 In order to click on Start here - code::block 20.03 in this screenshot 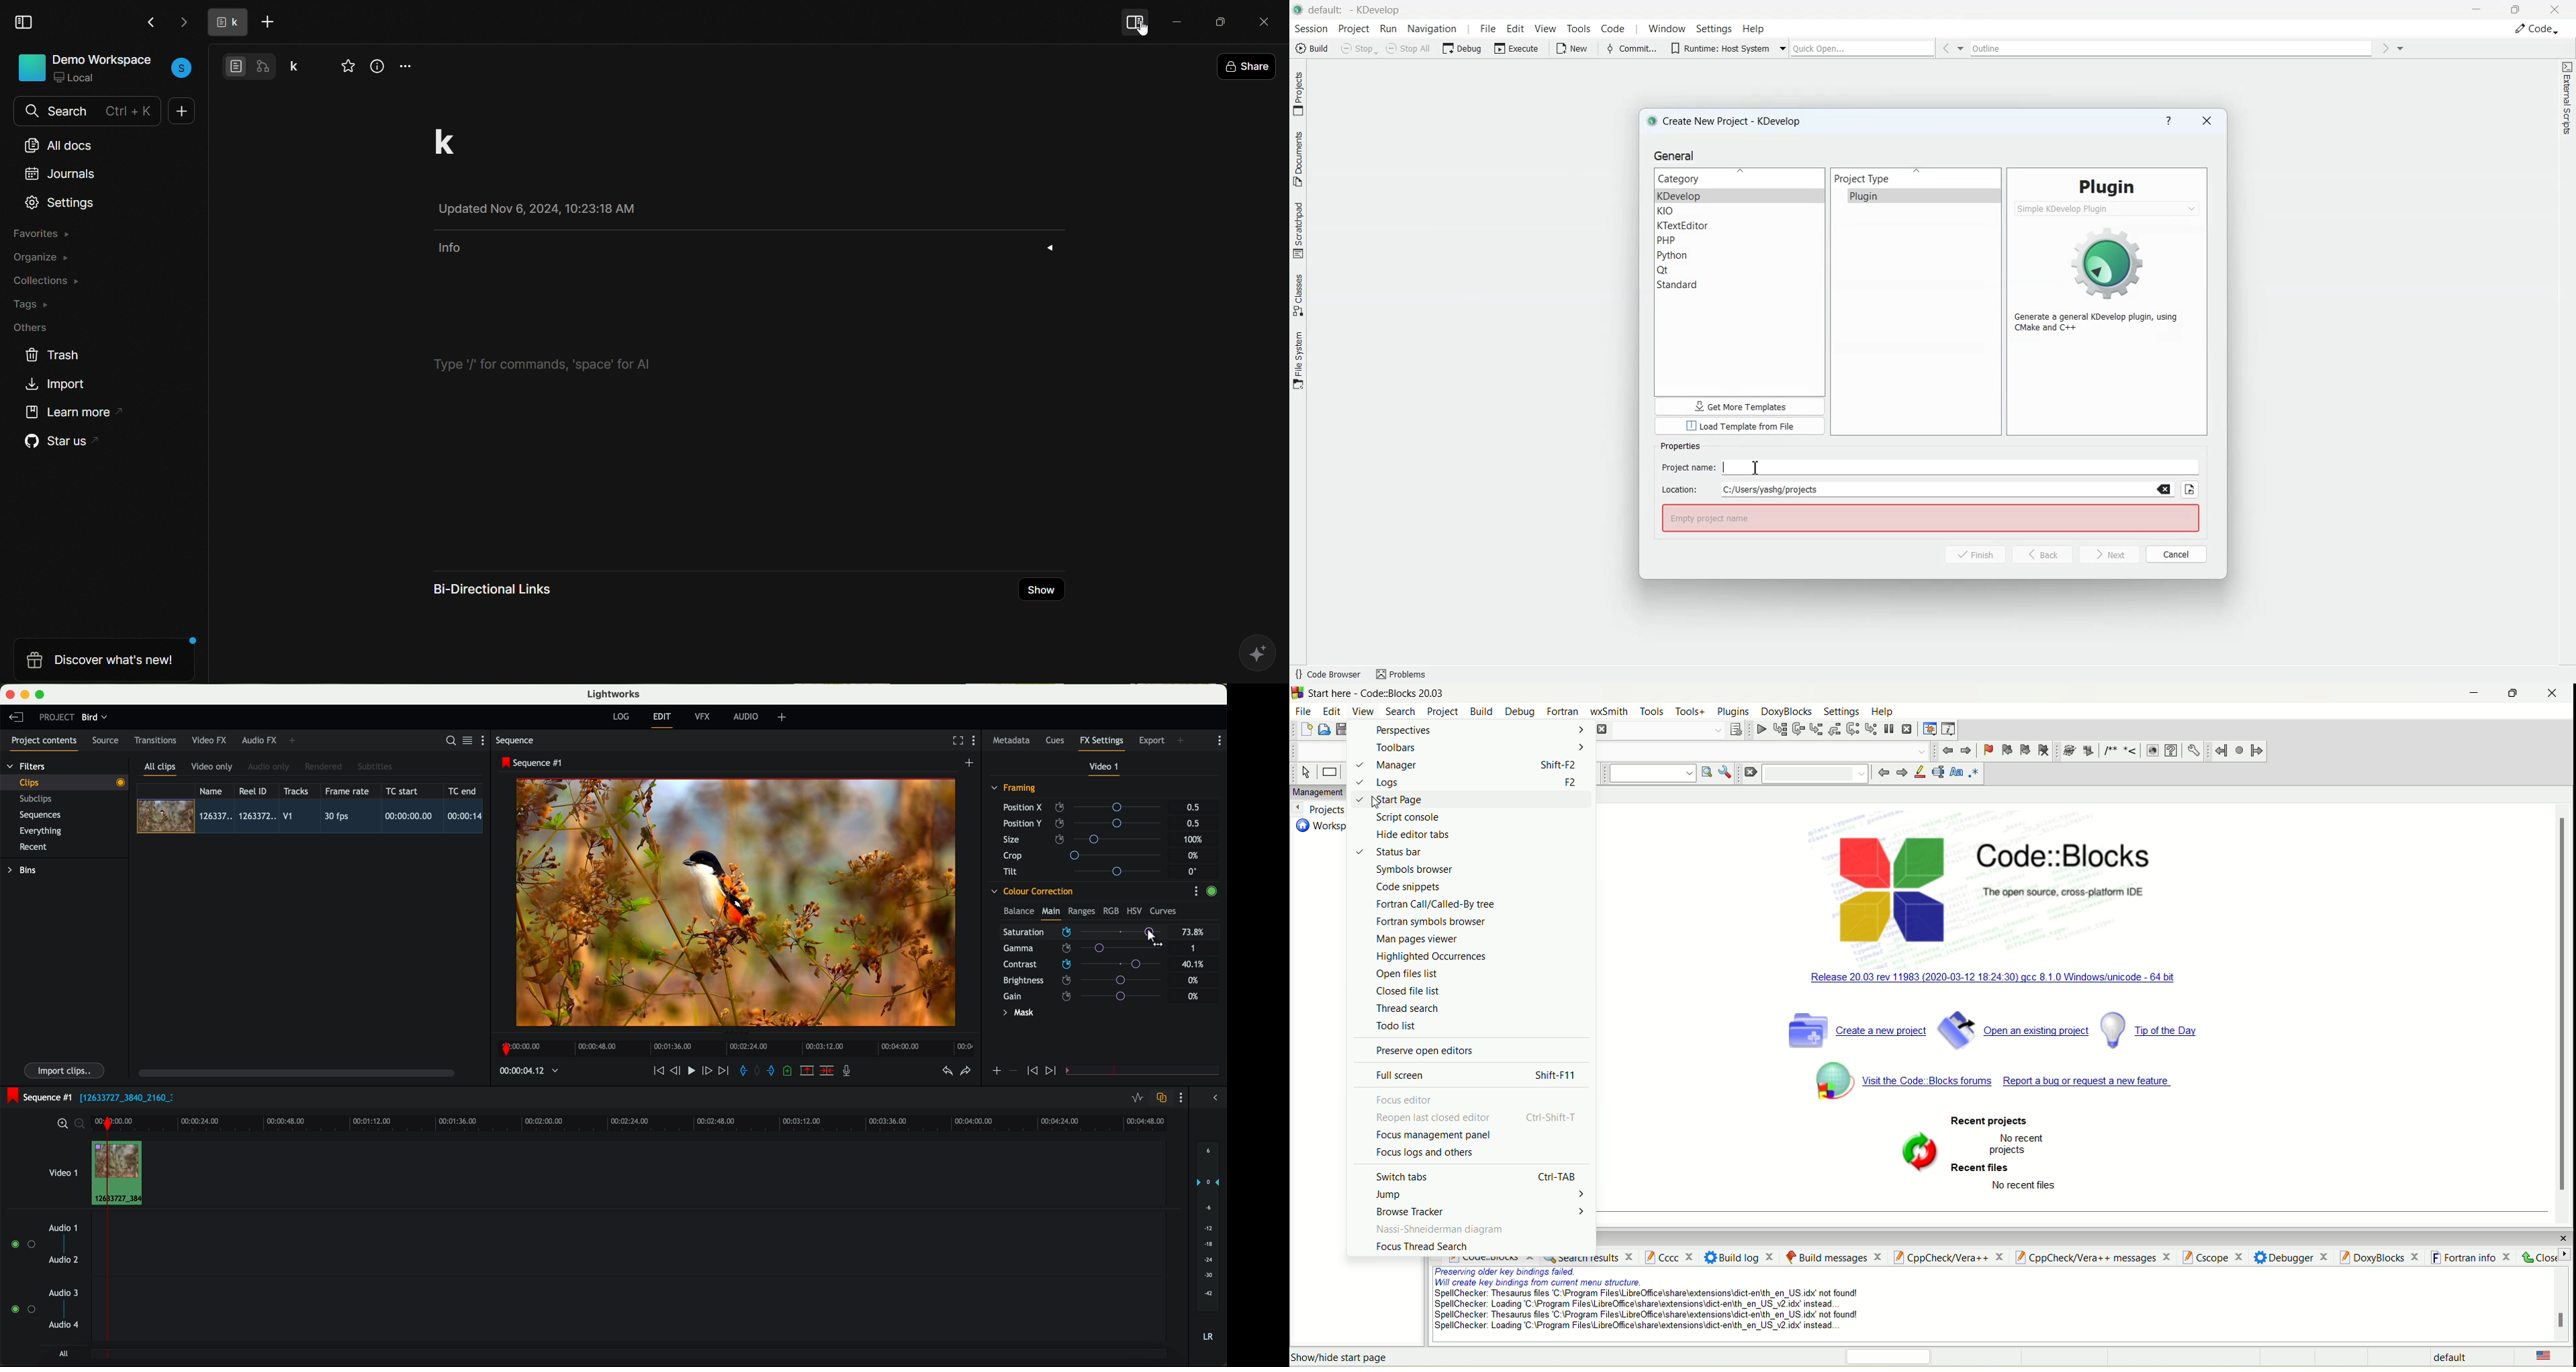, I will do `click(1380, 693)`.